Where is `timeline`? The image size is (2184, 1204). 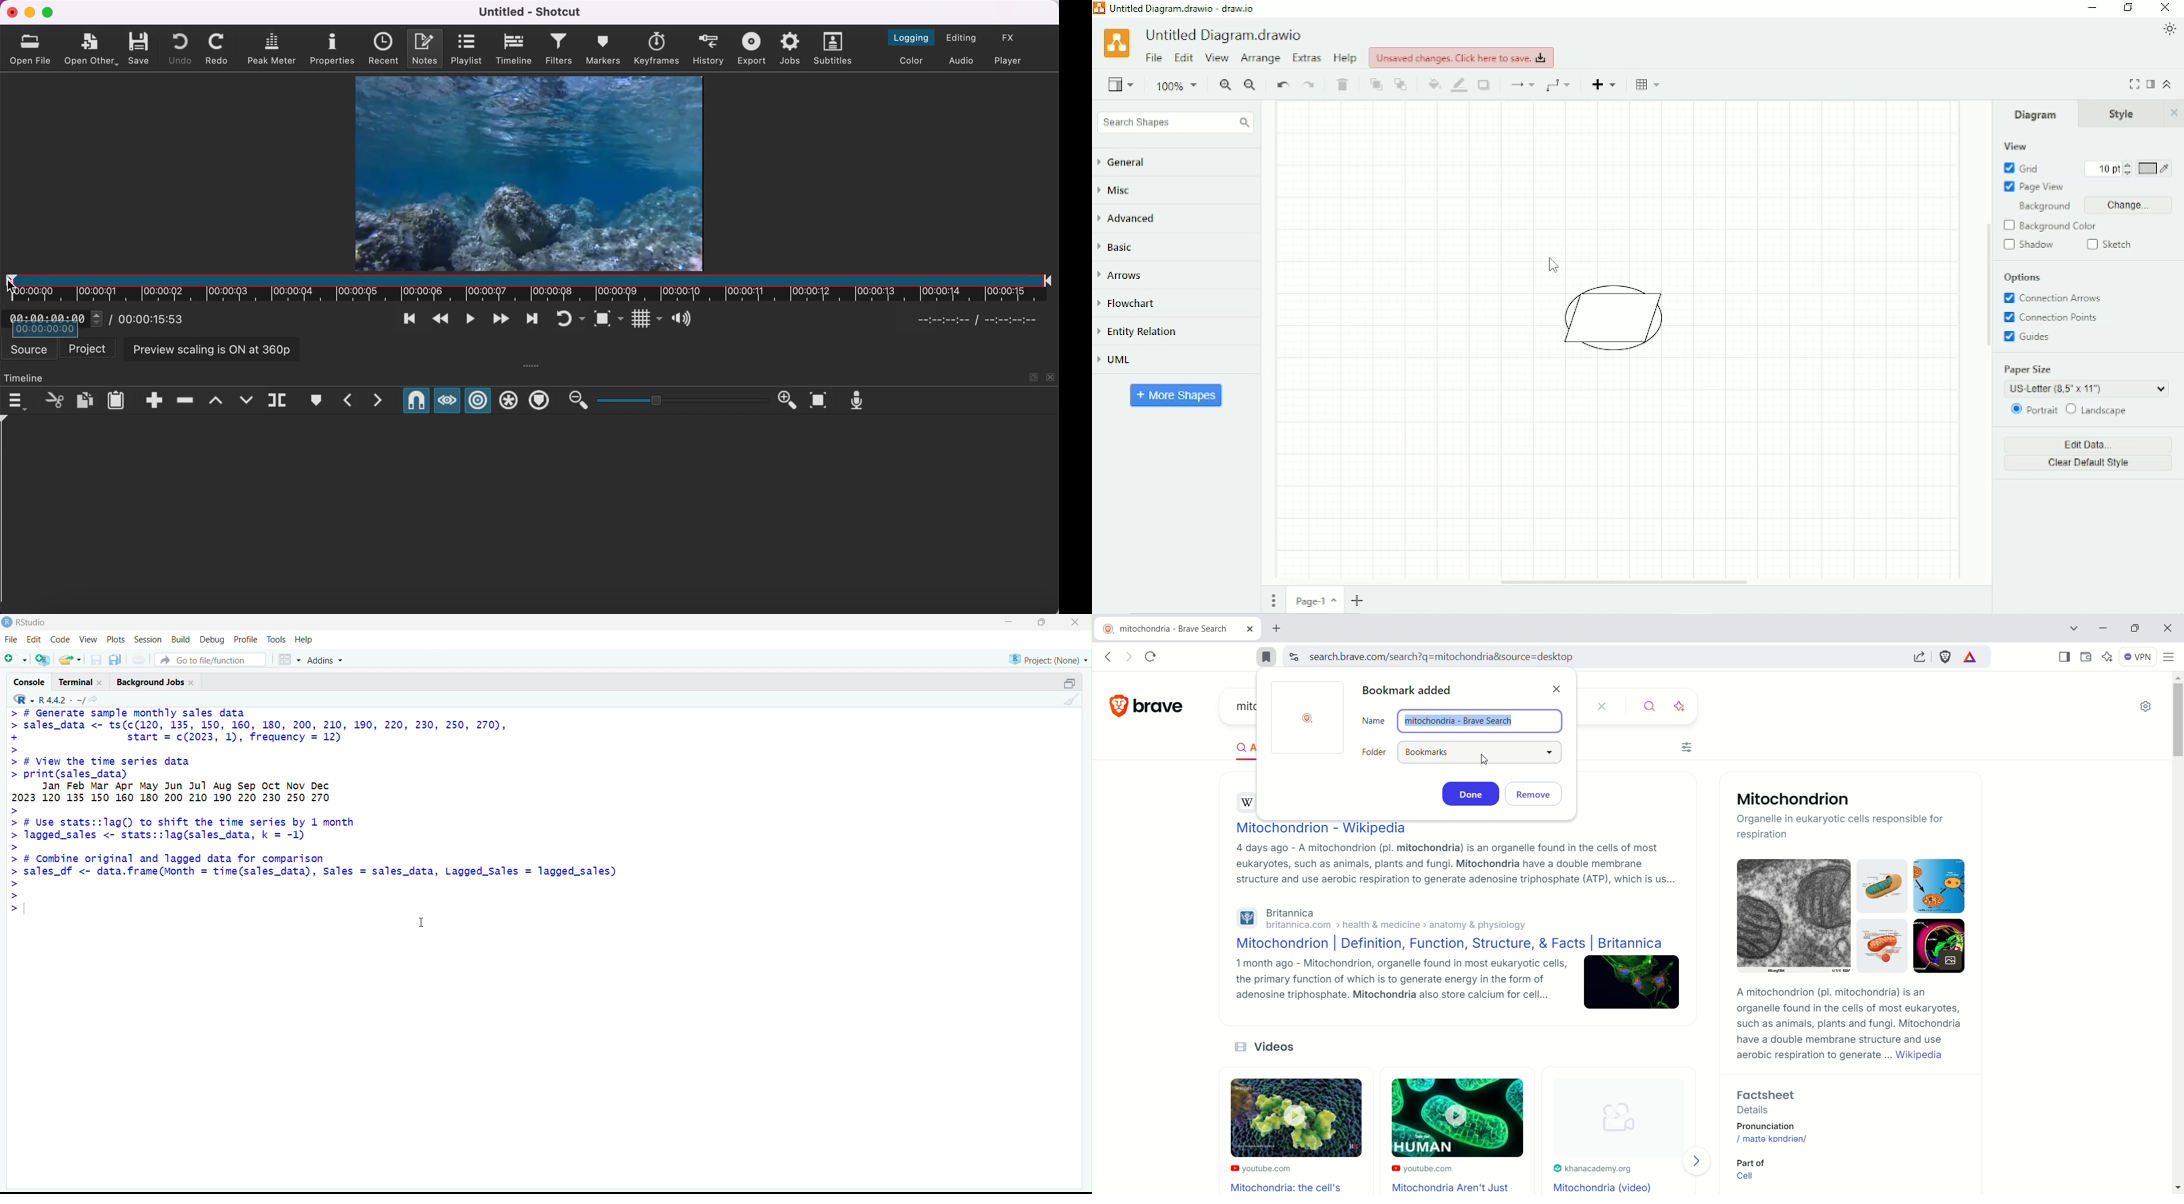 timeline is located at coordinates (514, 49).